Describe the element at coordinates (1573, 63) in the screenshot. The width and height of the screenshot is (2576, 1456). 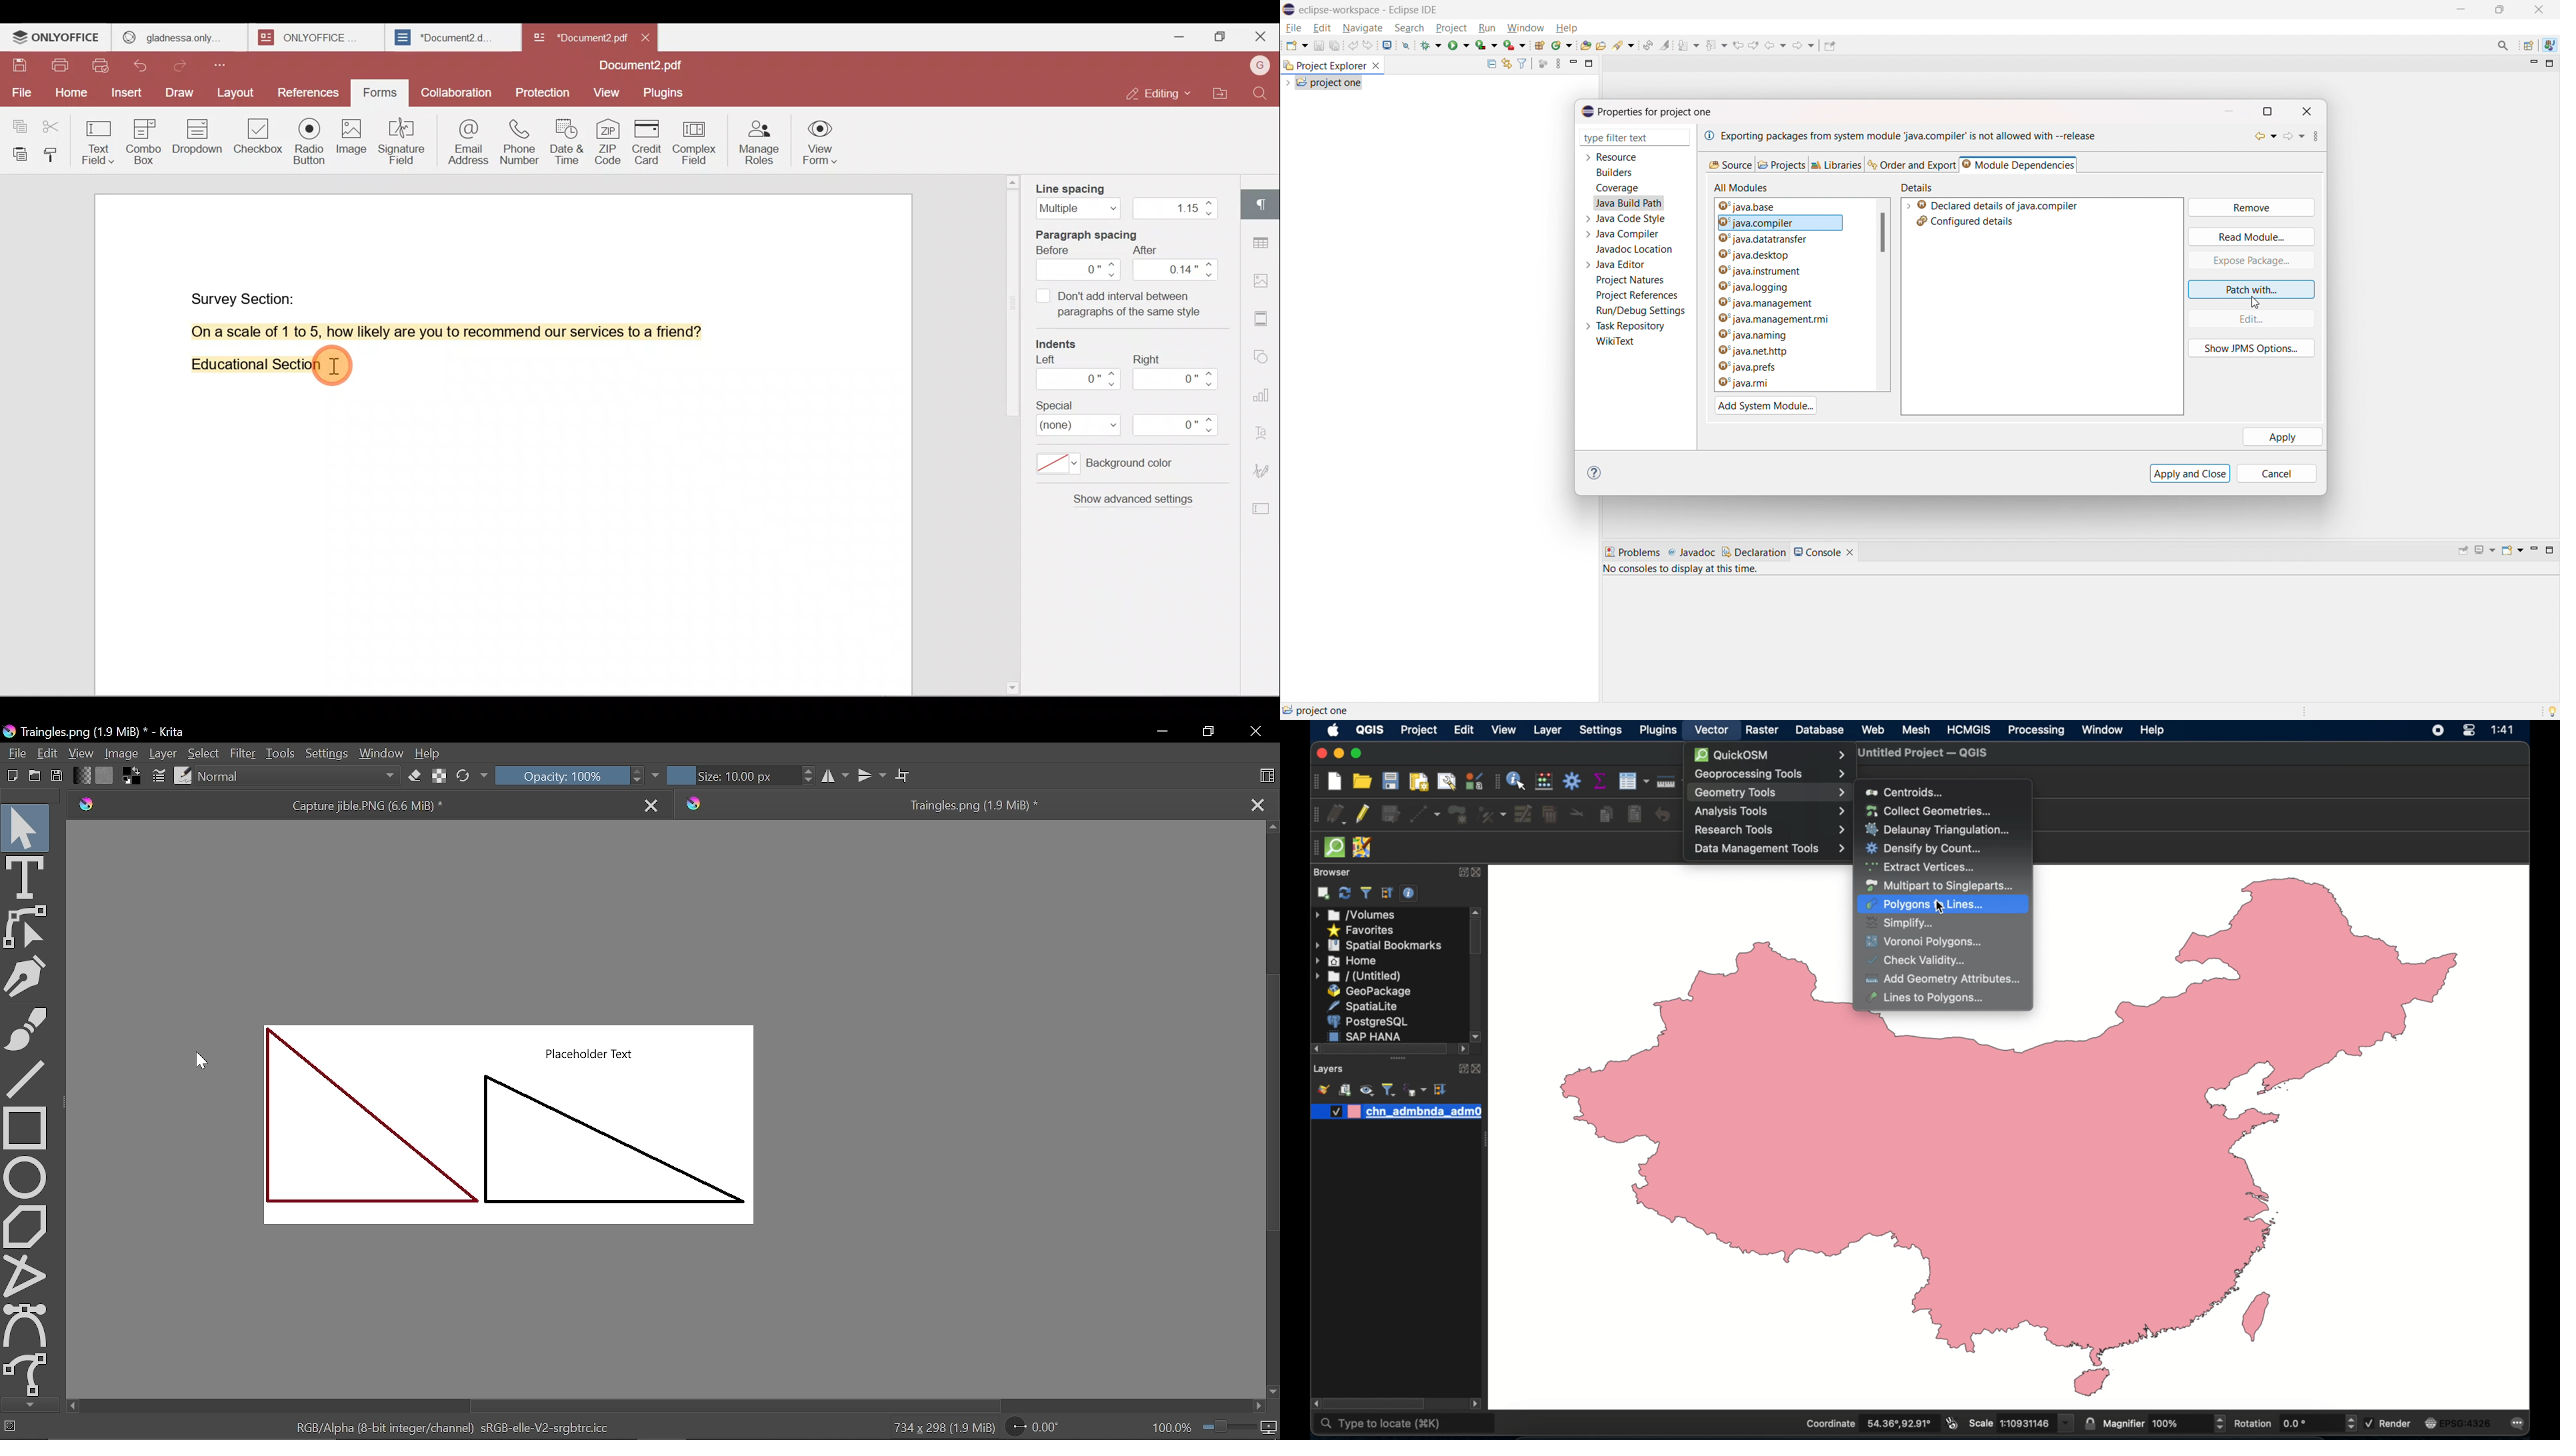
I see `minimize` at that location.